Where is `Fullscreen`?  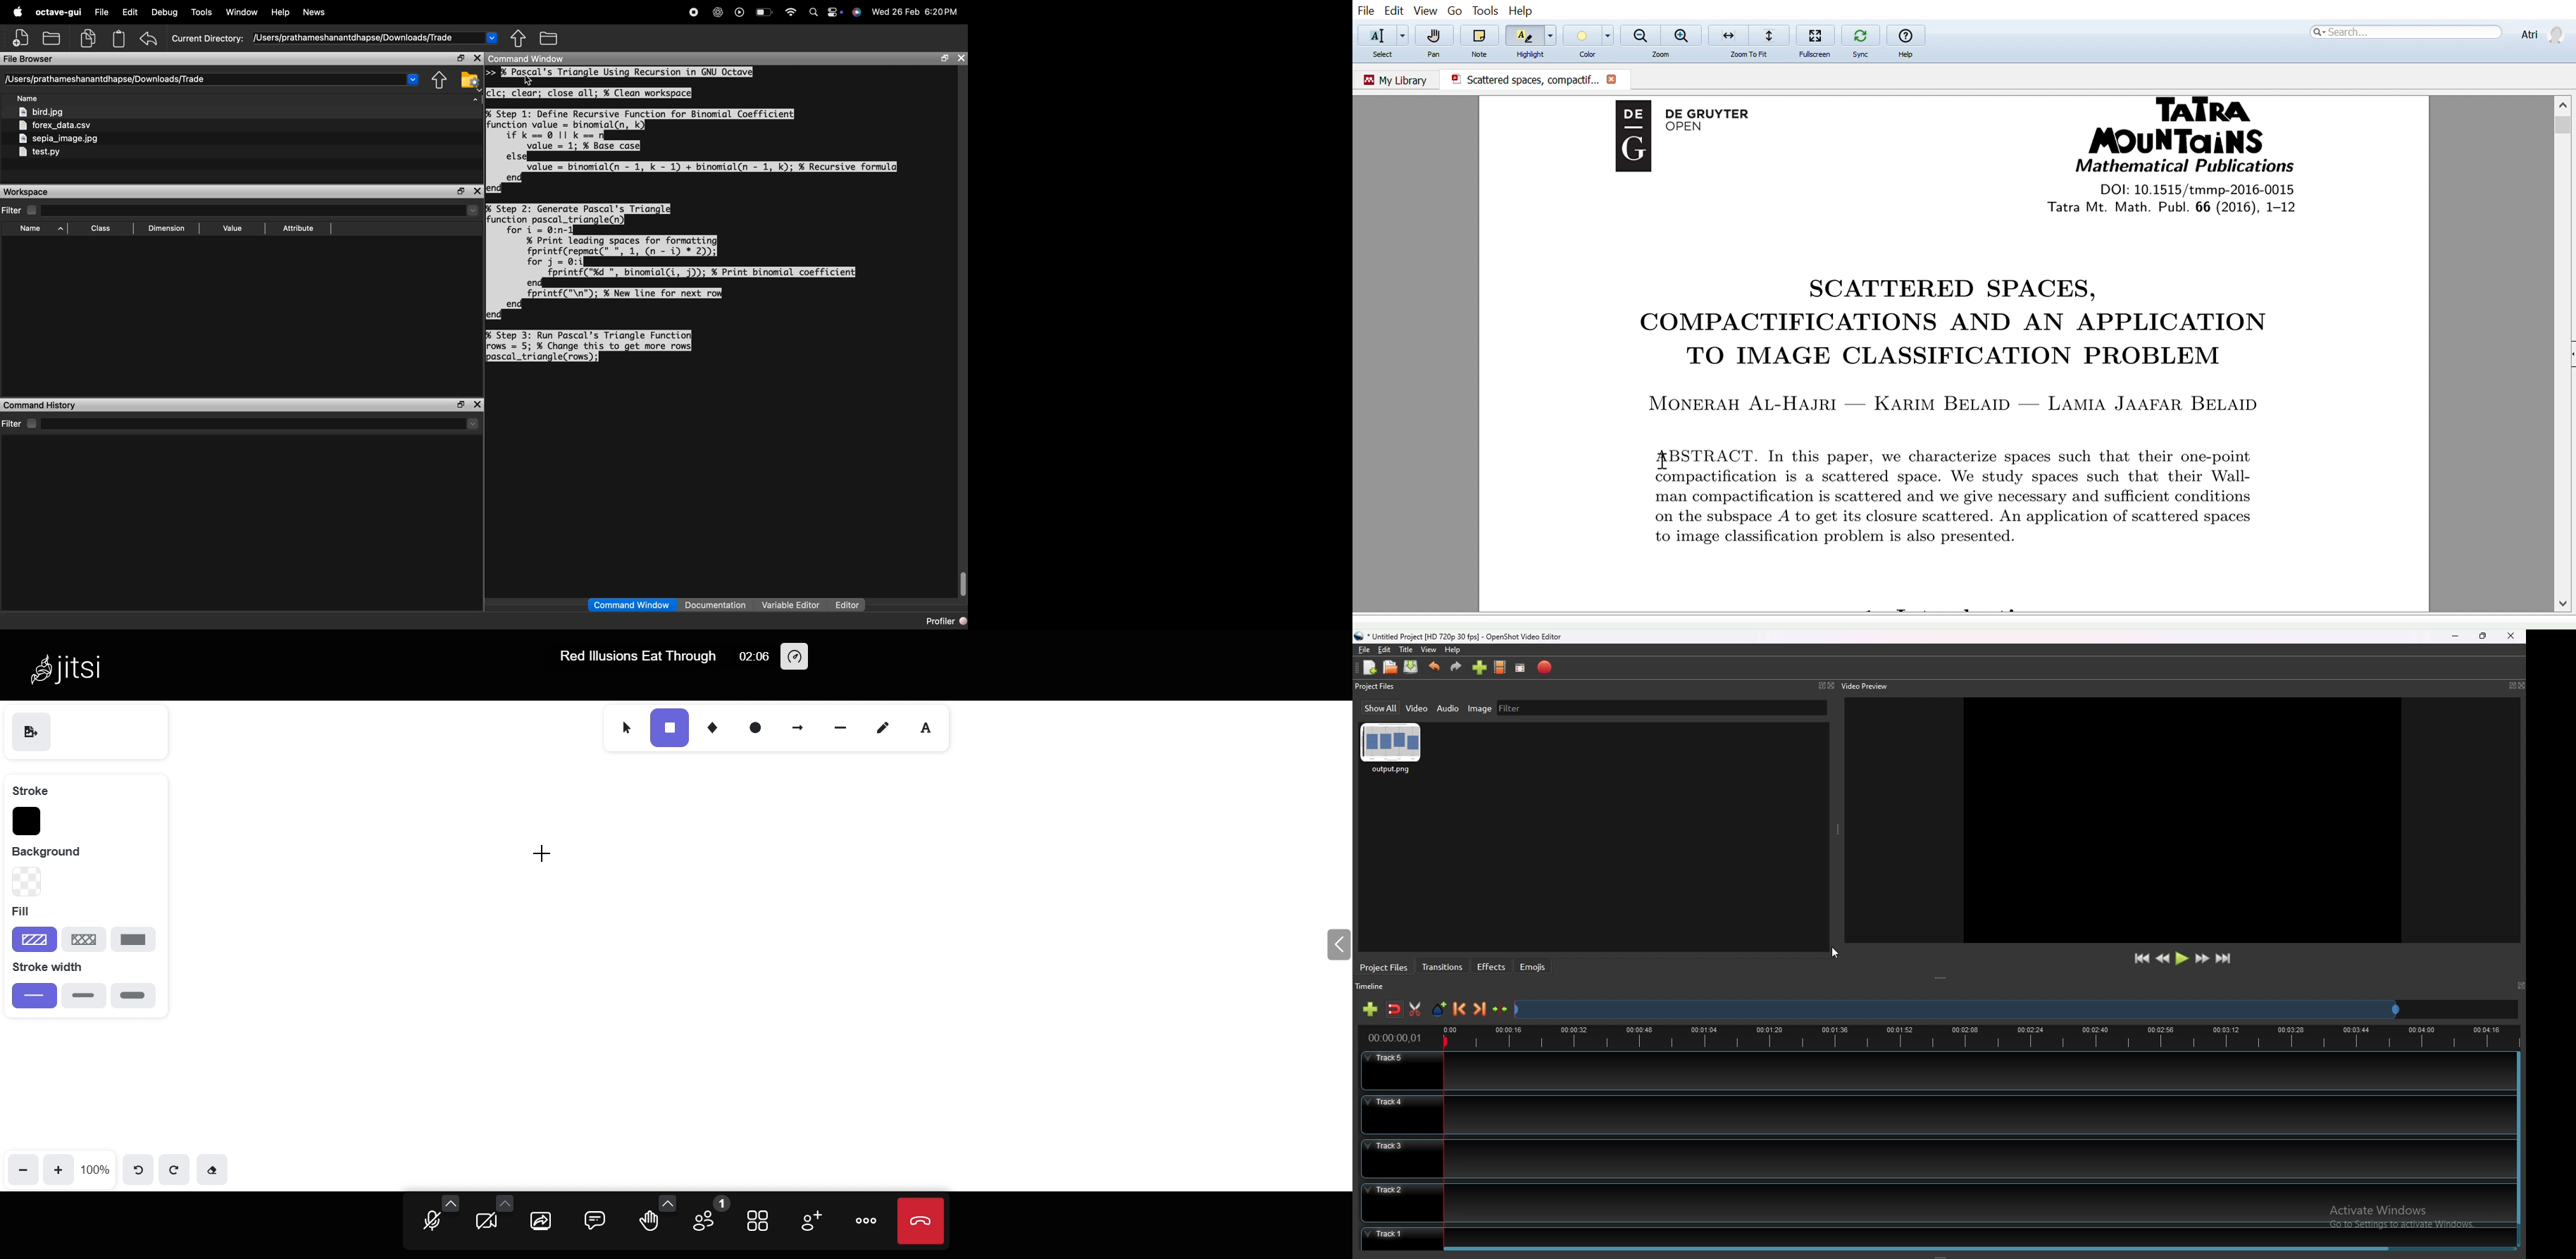 Fullscreen is located at coordinates (1812, 55).